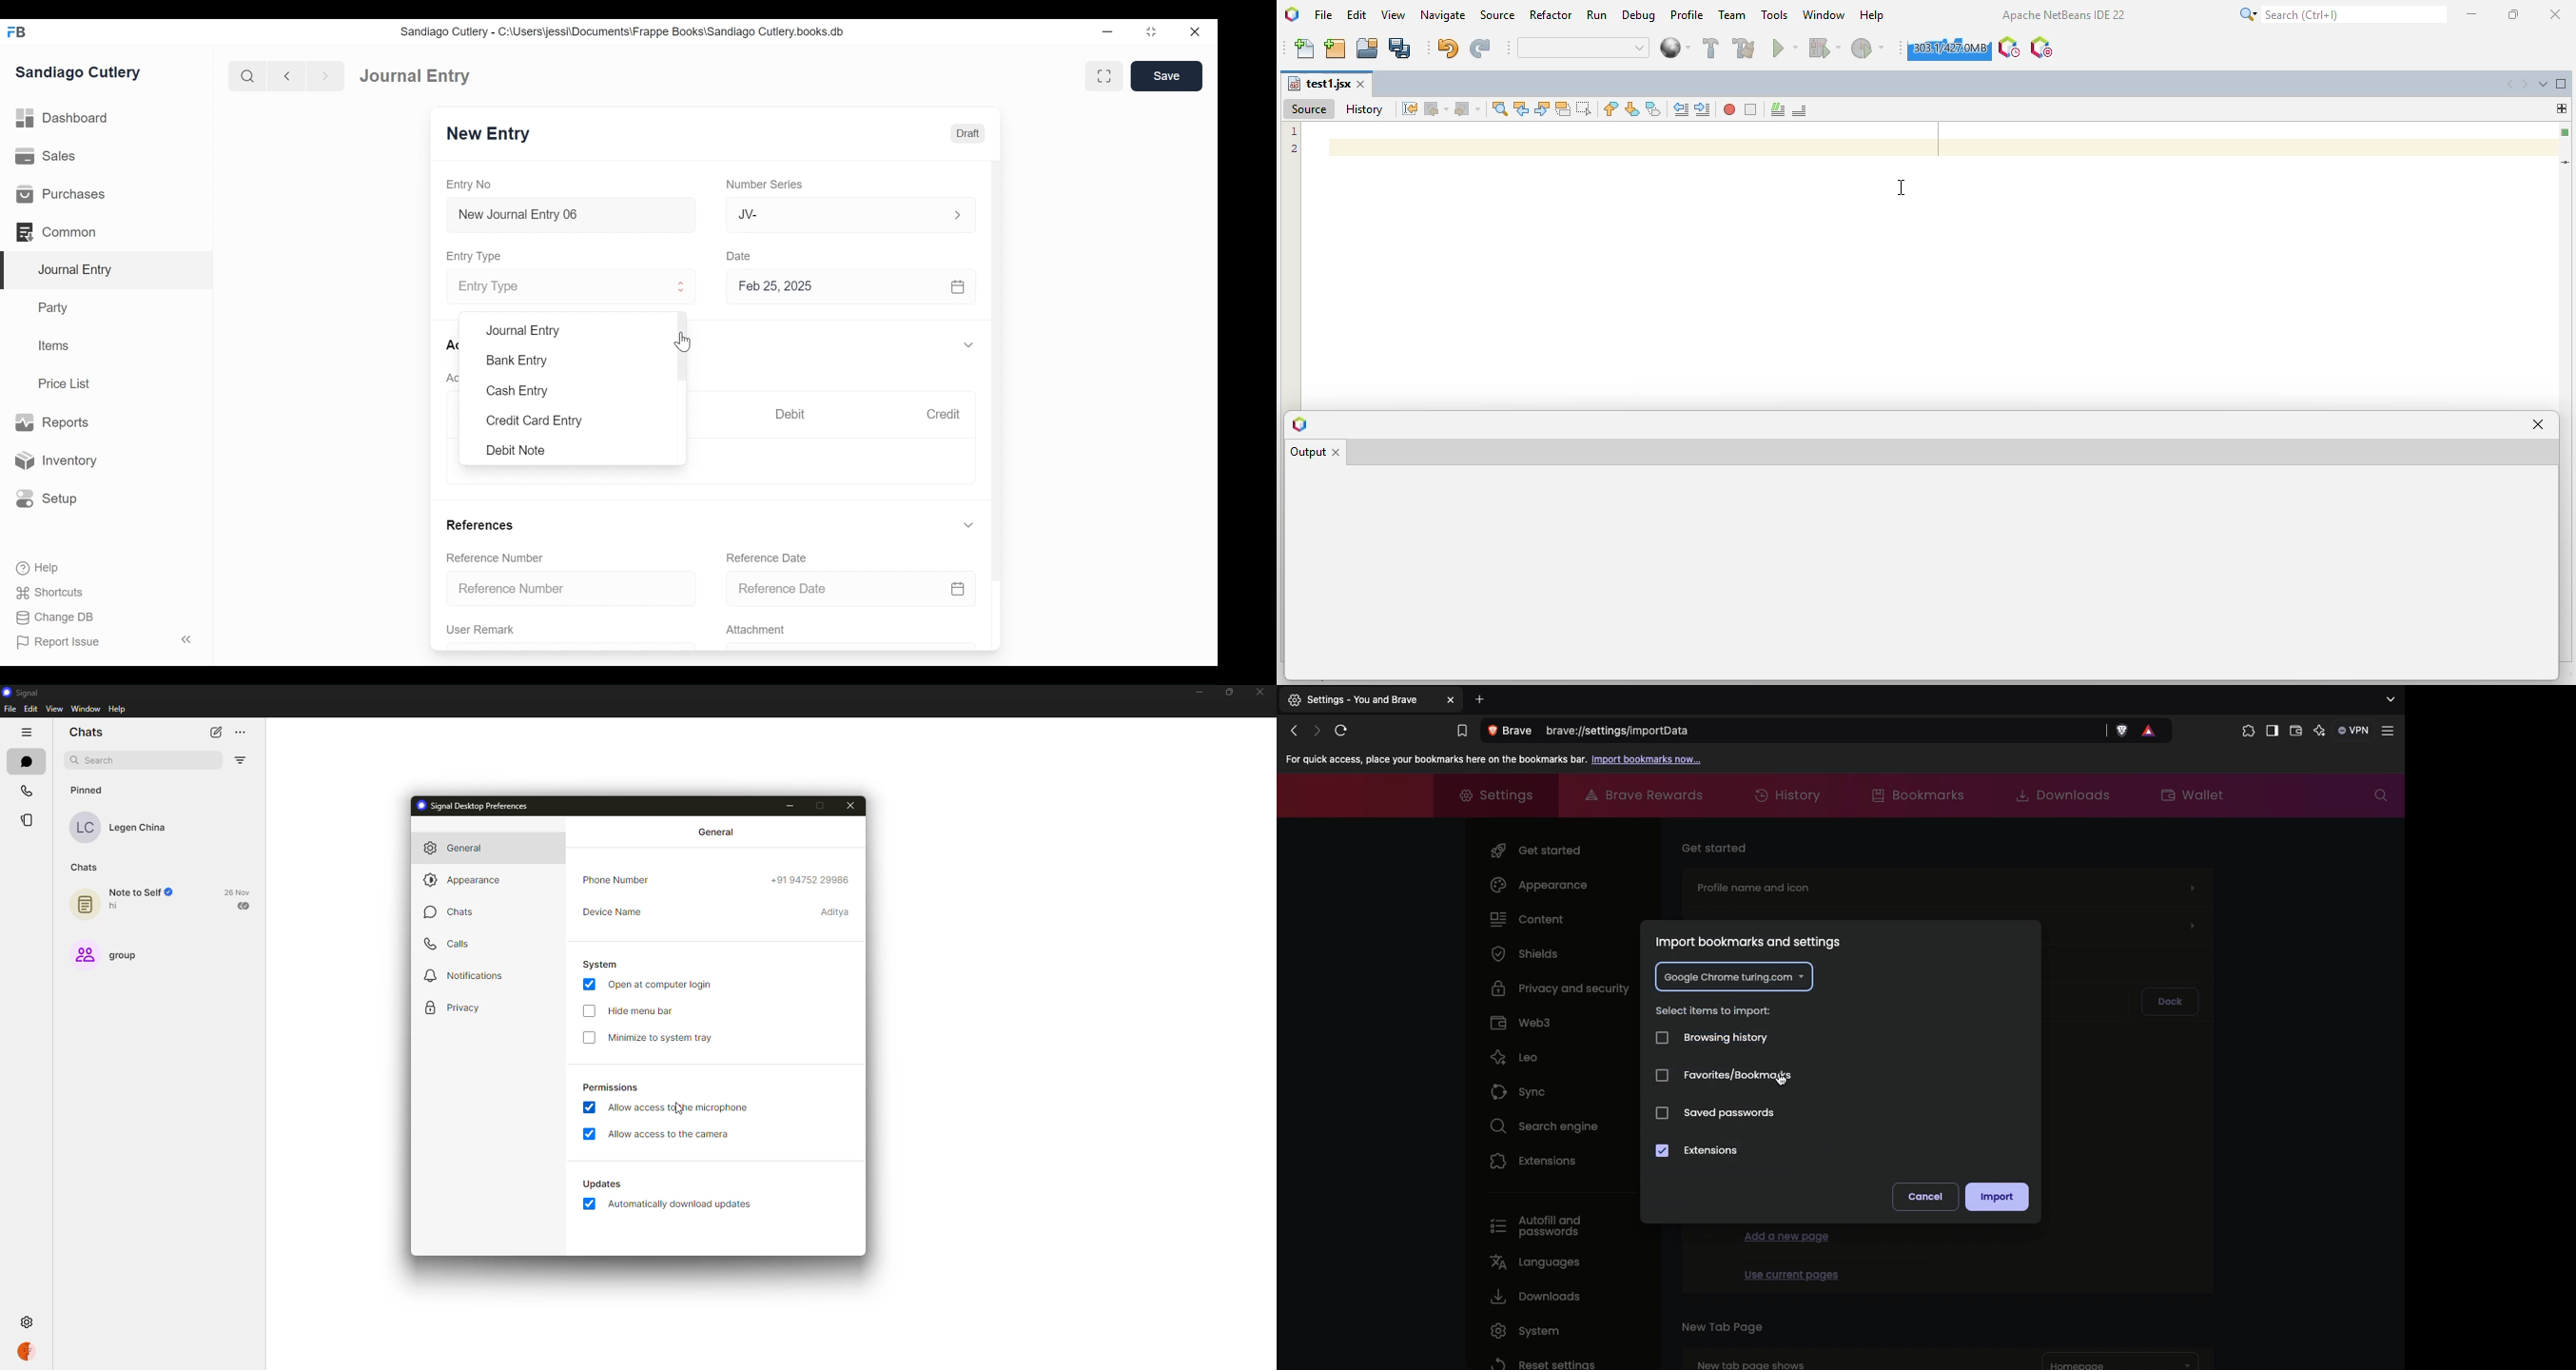 The width and height of the screenshot is (2576, 1372). Describe the element at coordinates (516, 392) in the screenshot. I see `Cash Entry` at that location.